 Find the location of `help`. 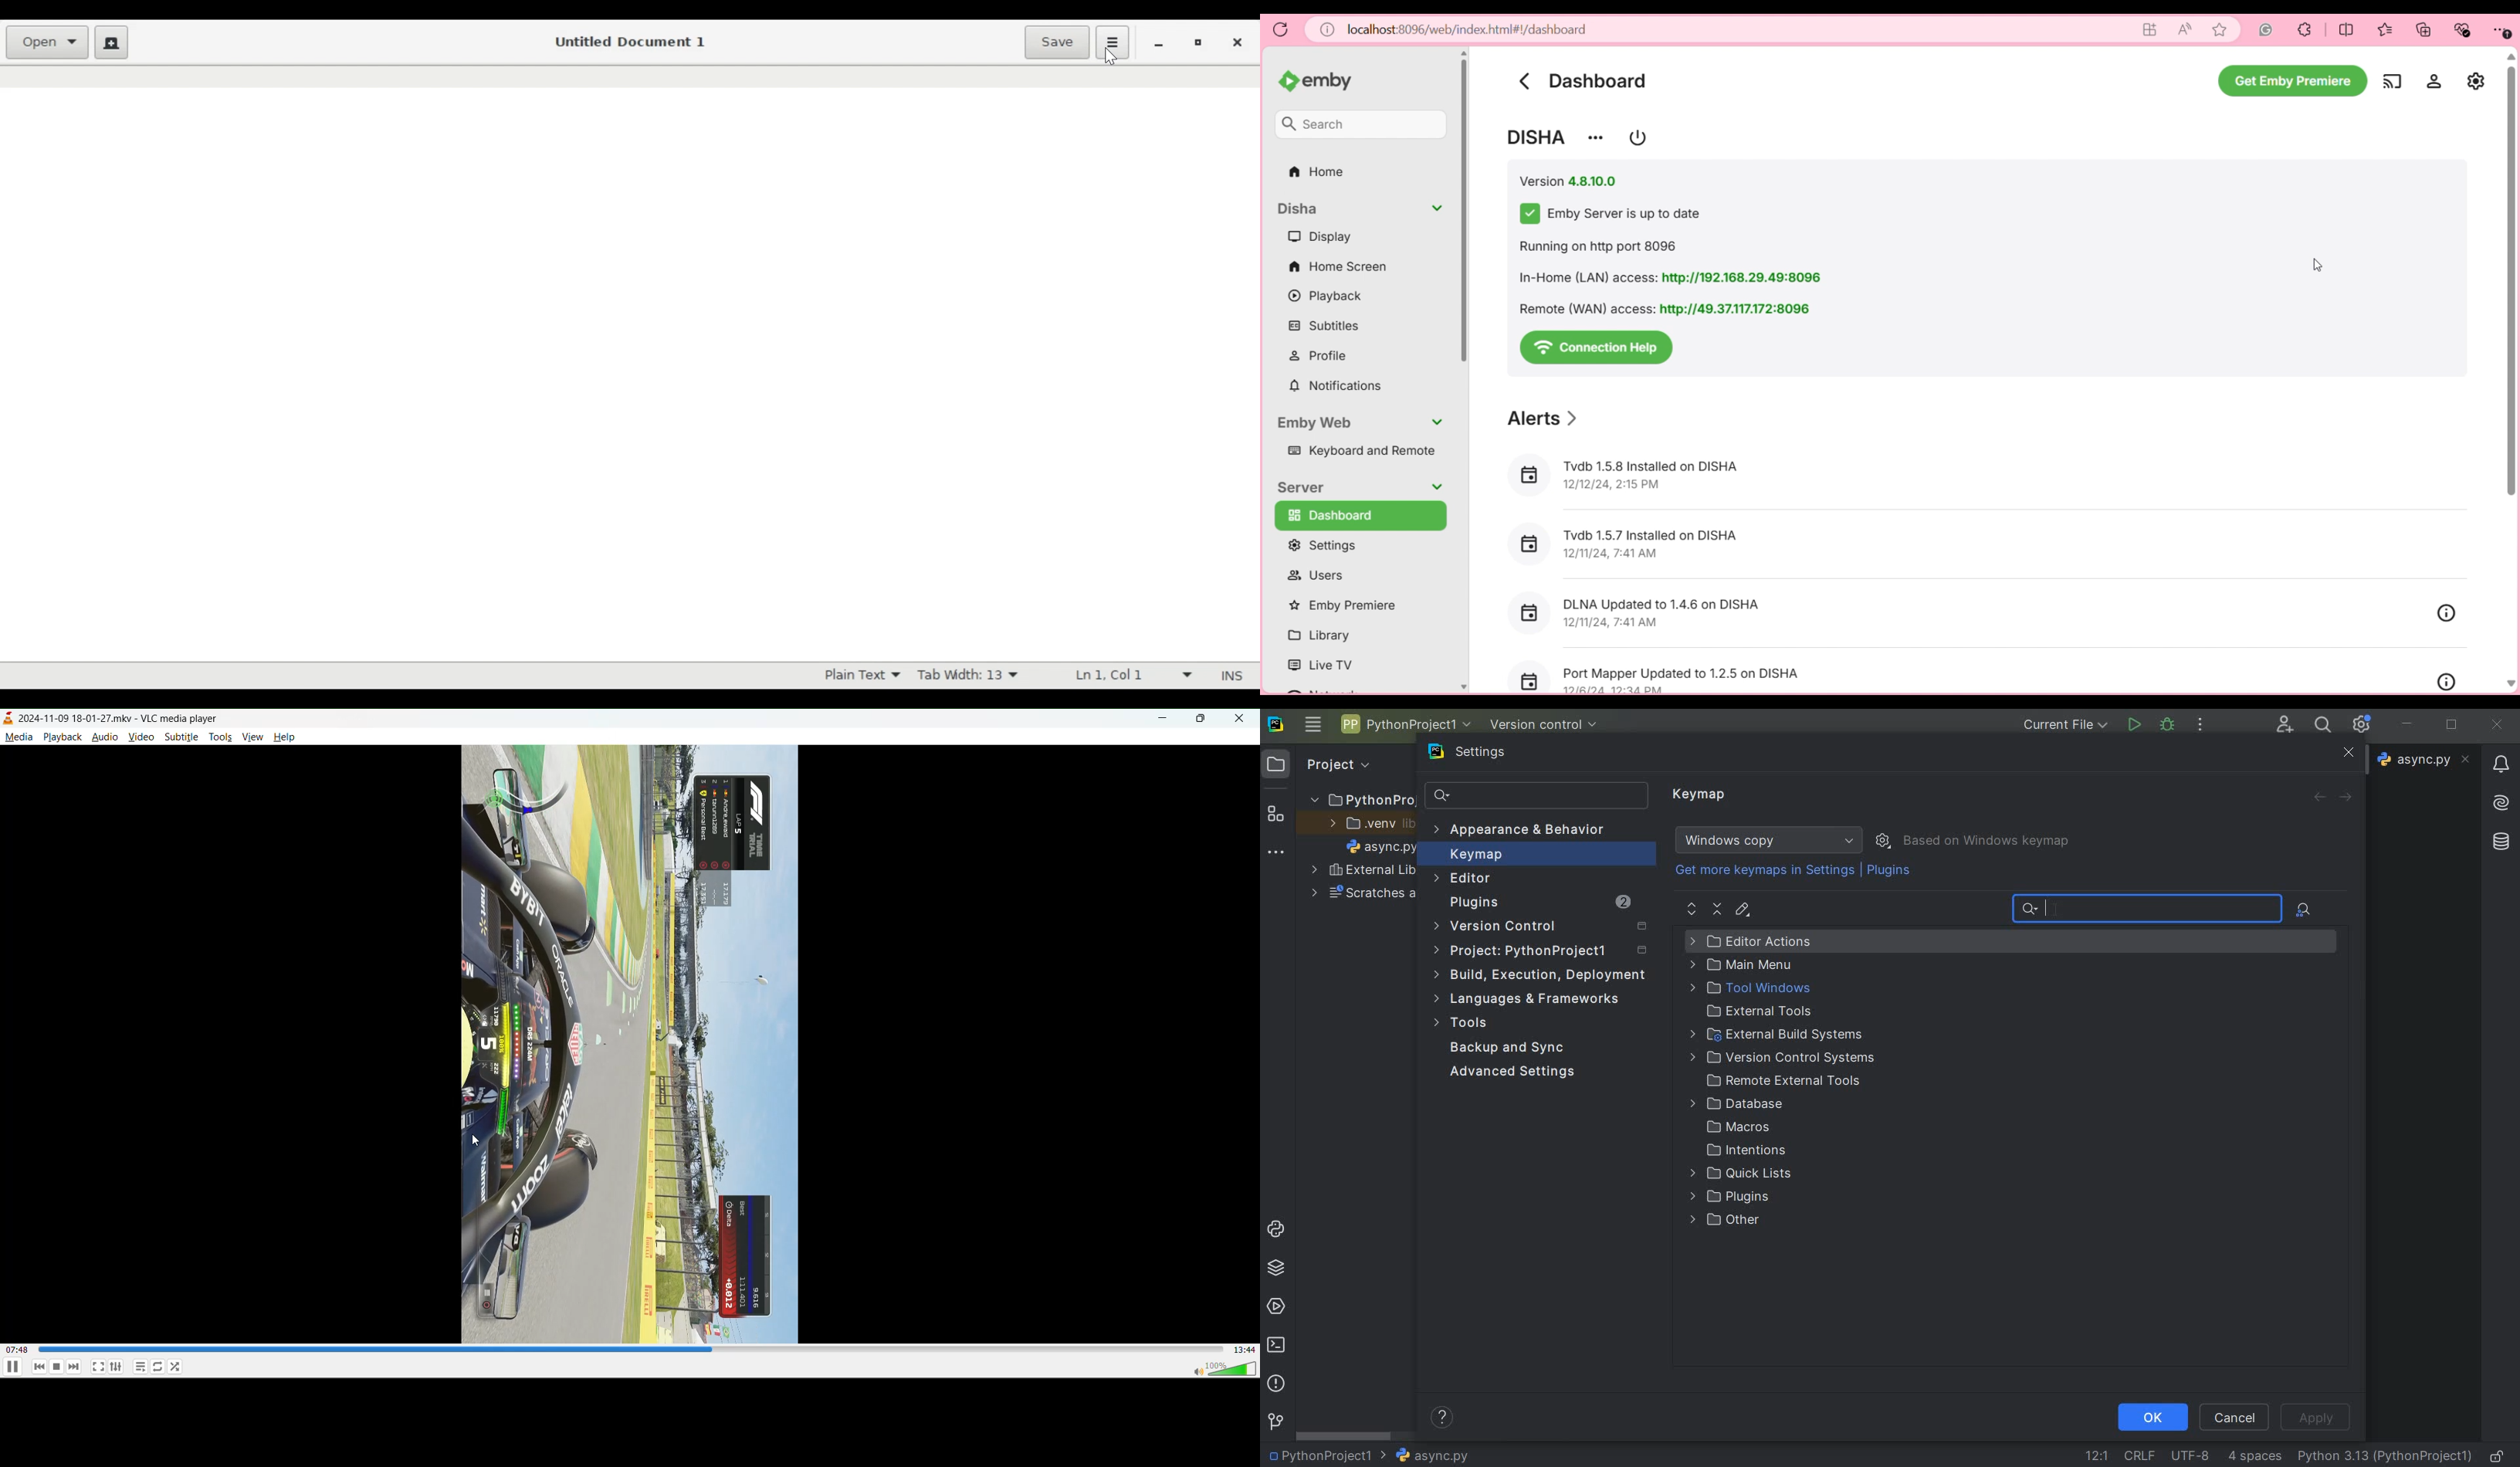

help is located at coordinates (286, 736).